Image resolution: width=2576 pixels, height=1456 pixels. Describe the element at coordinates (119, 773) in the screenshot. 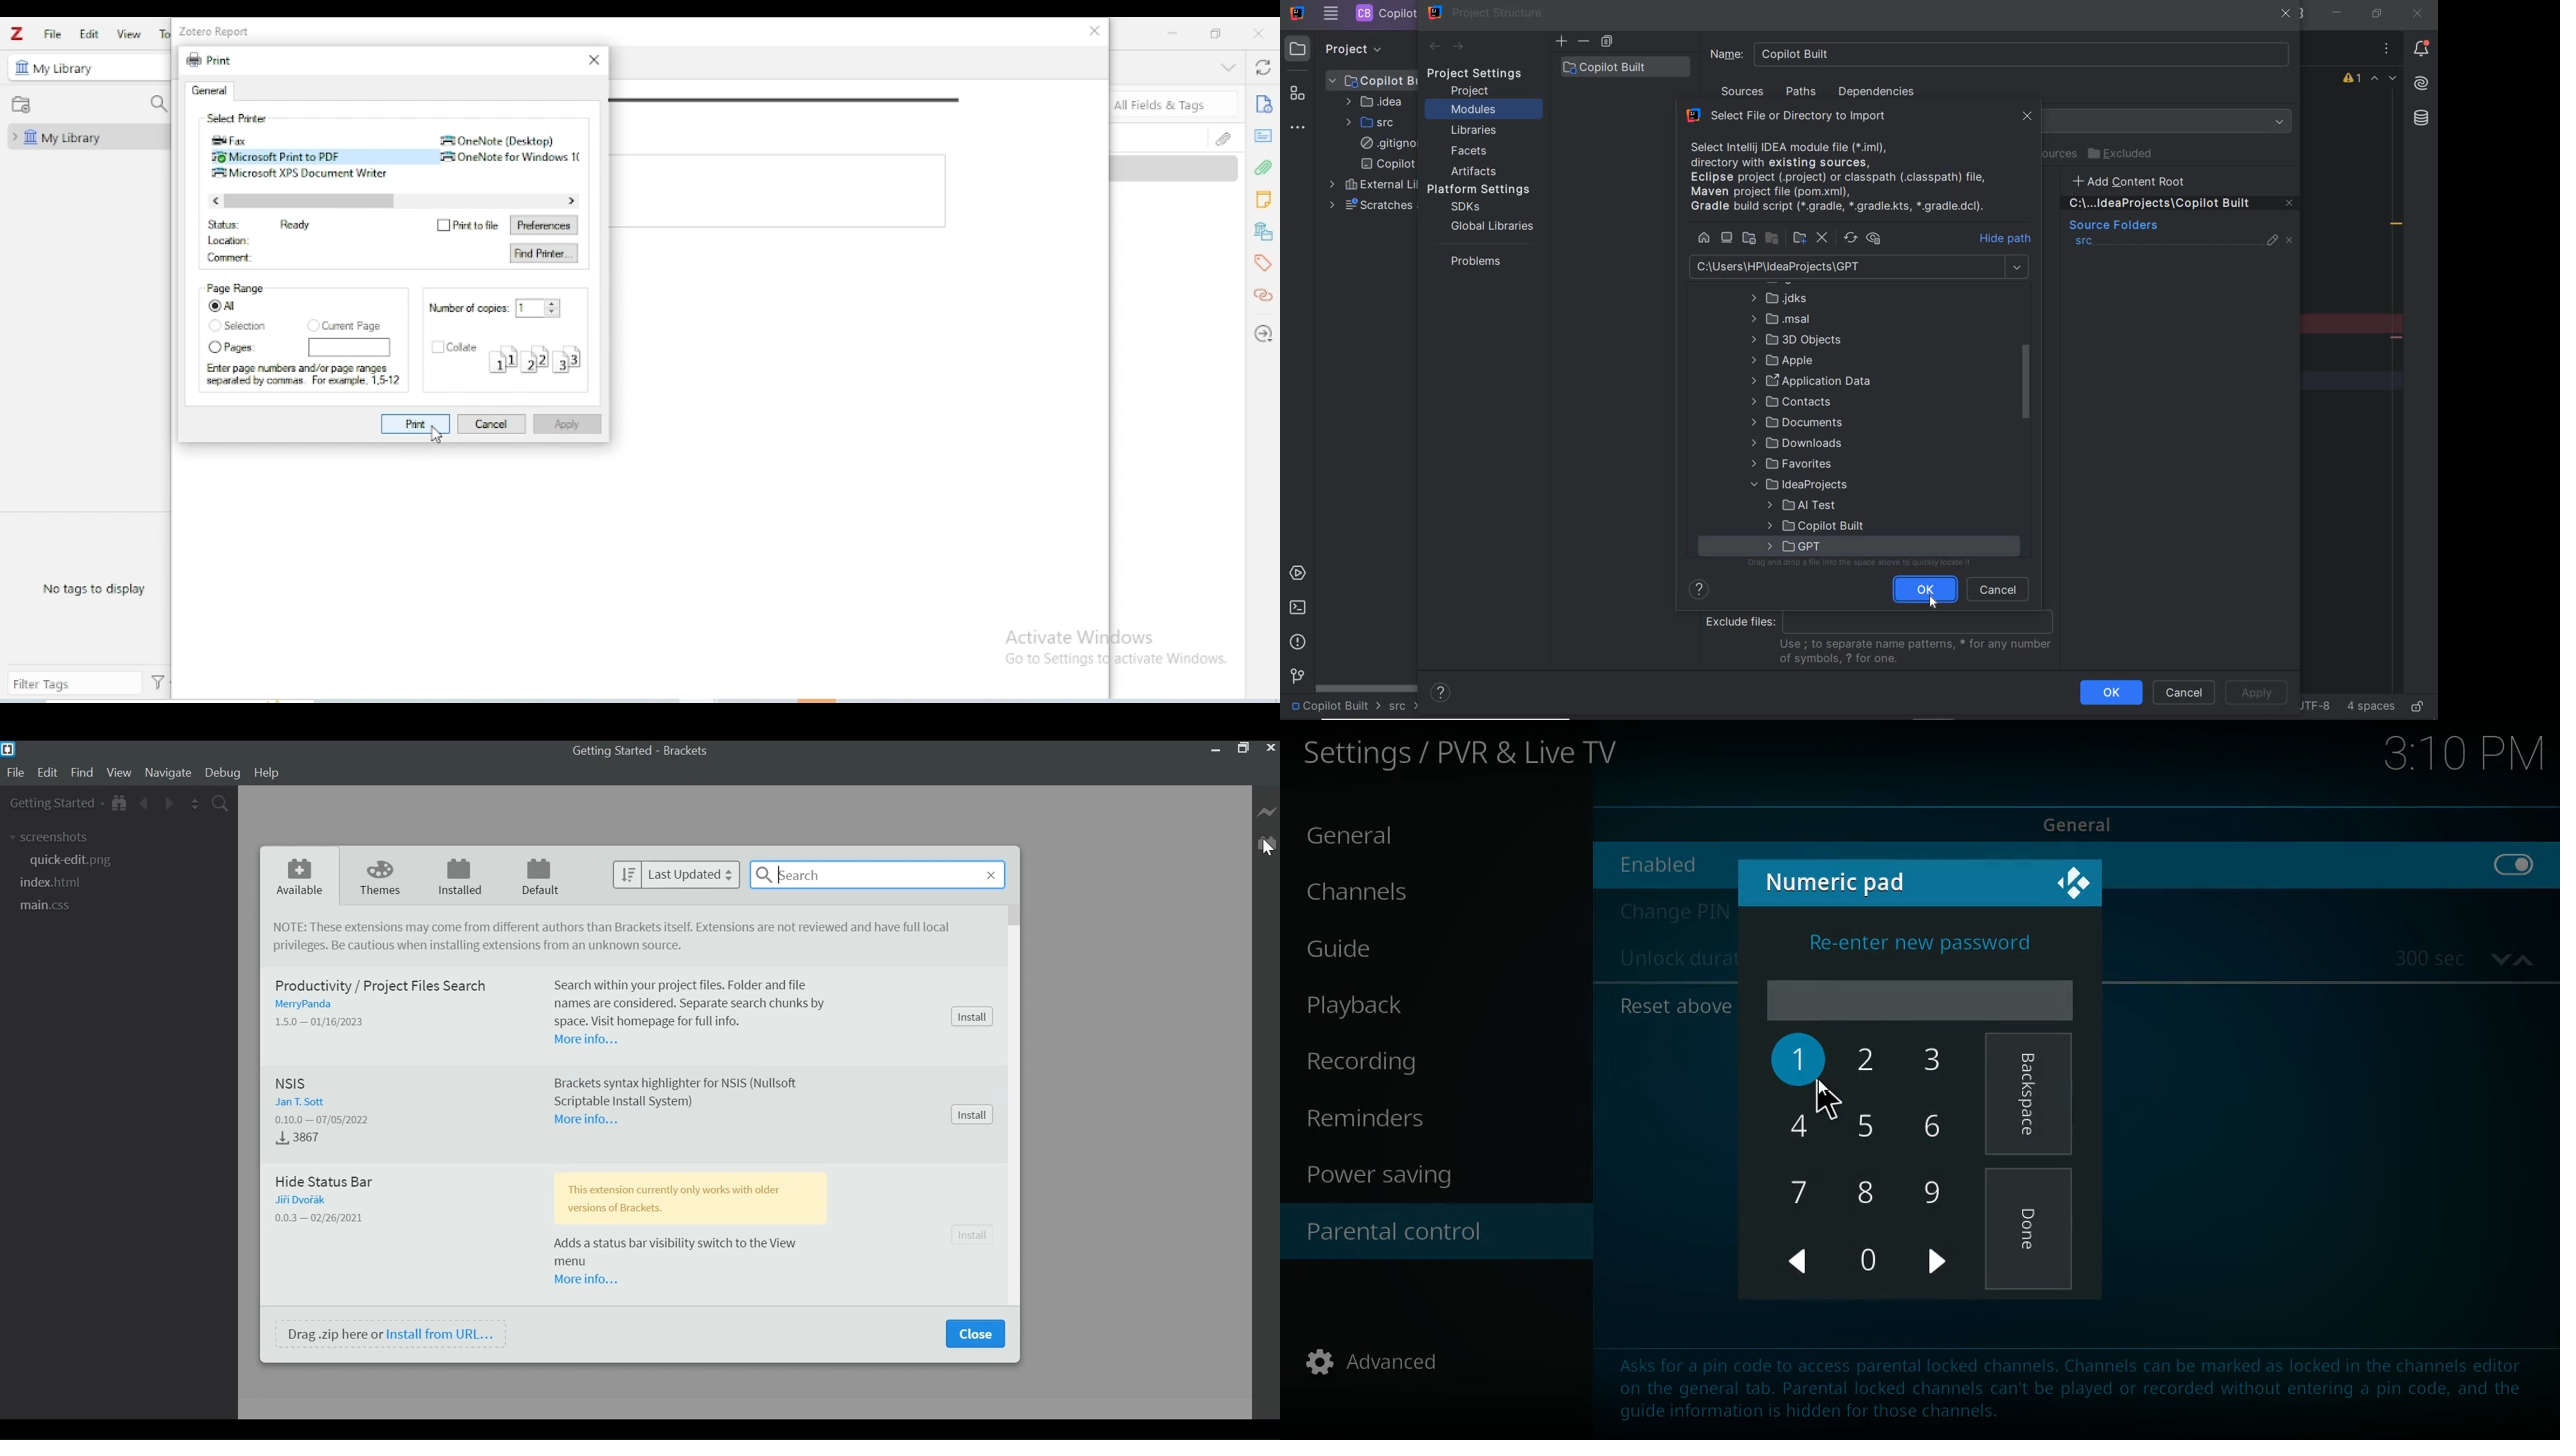

I see `View` at that location.